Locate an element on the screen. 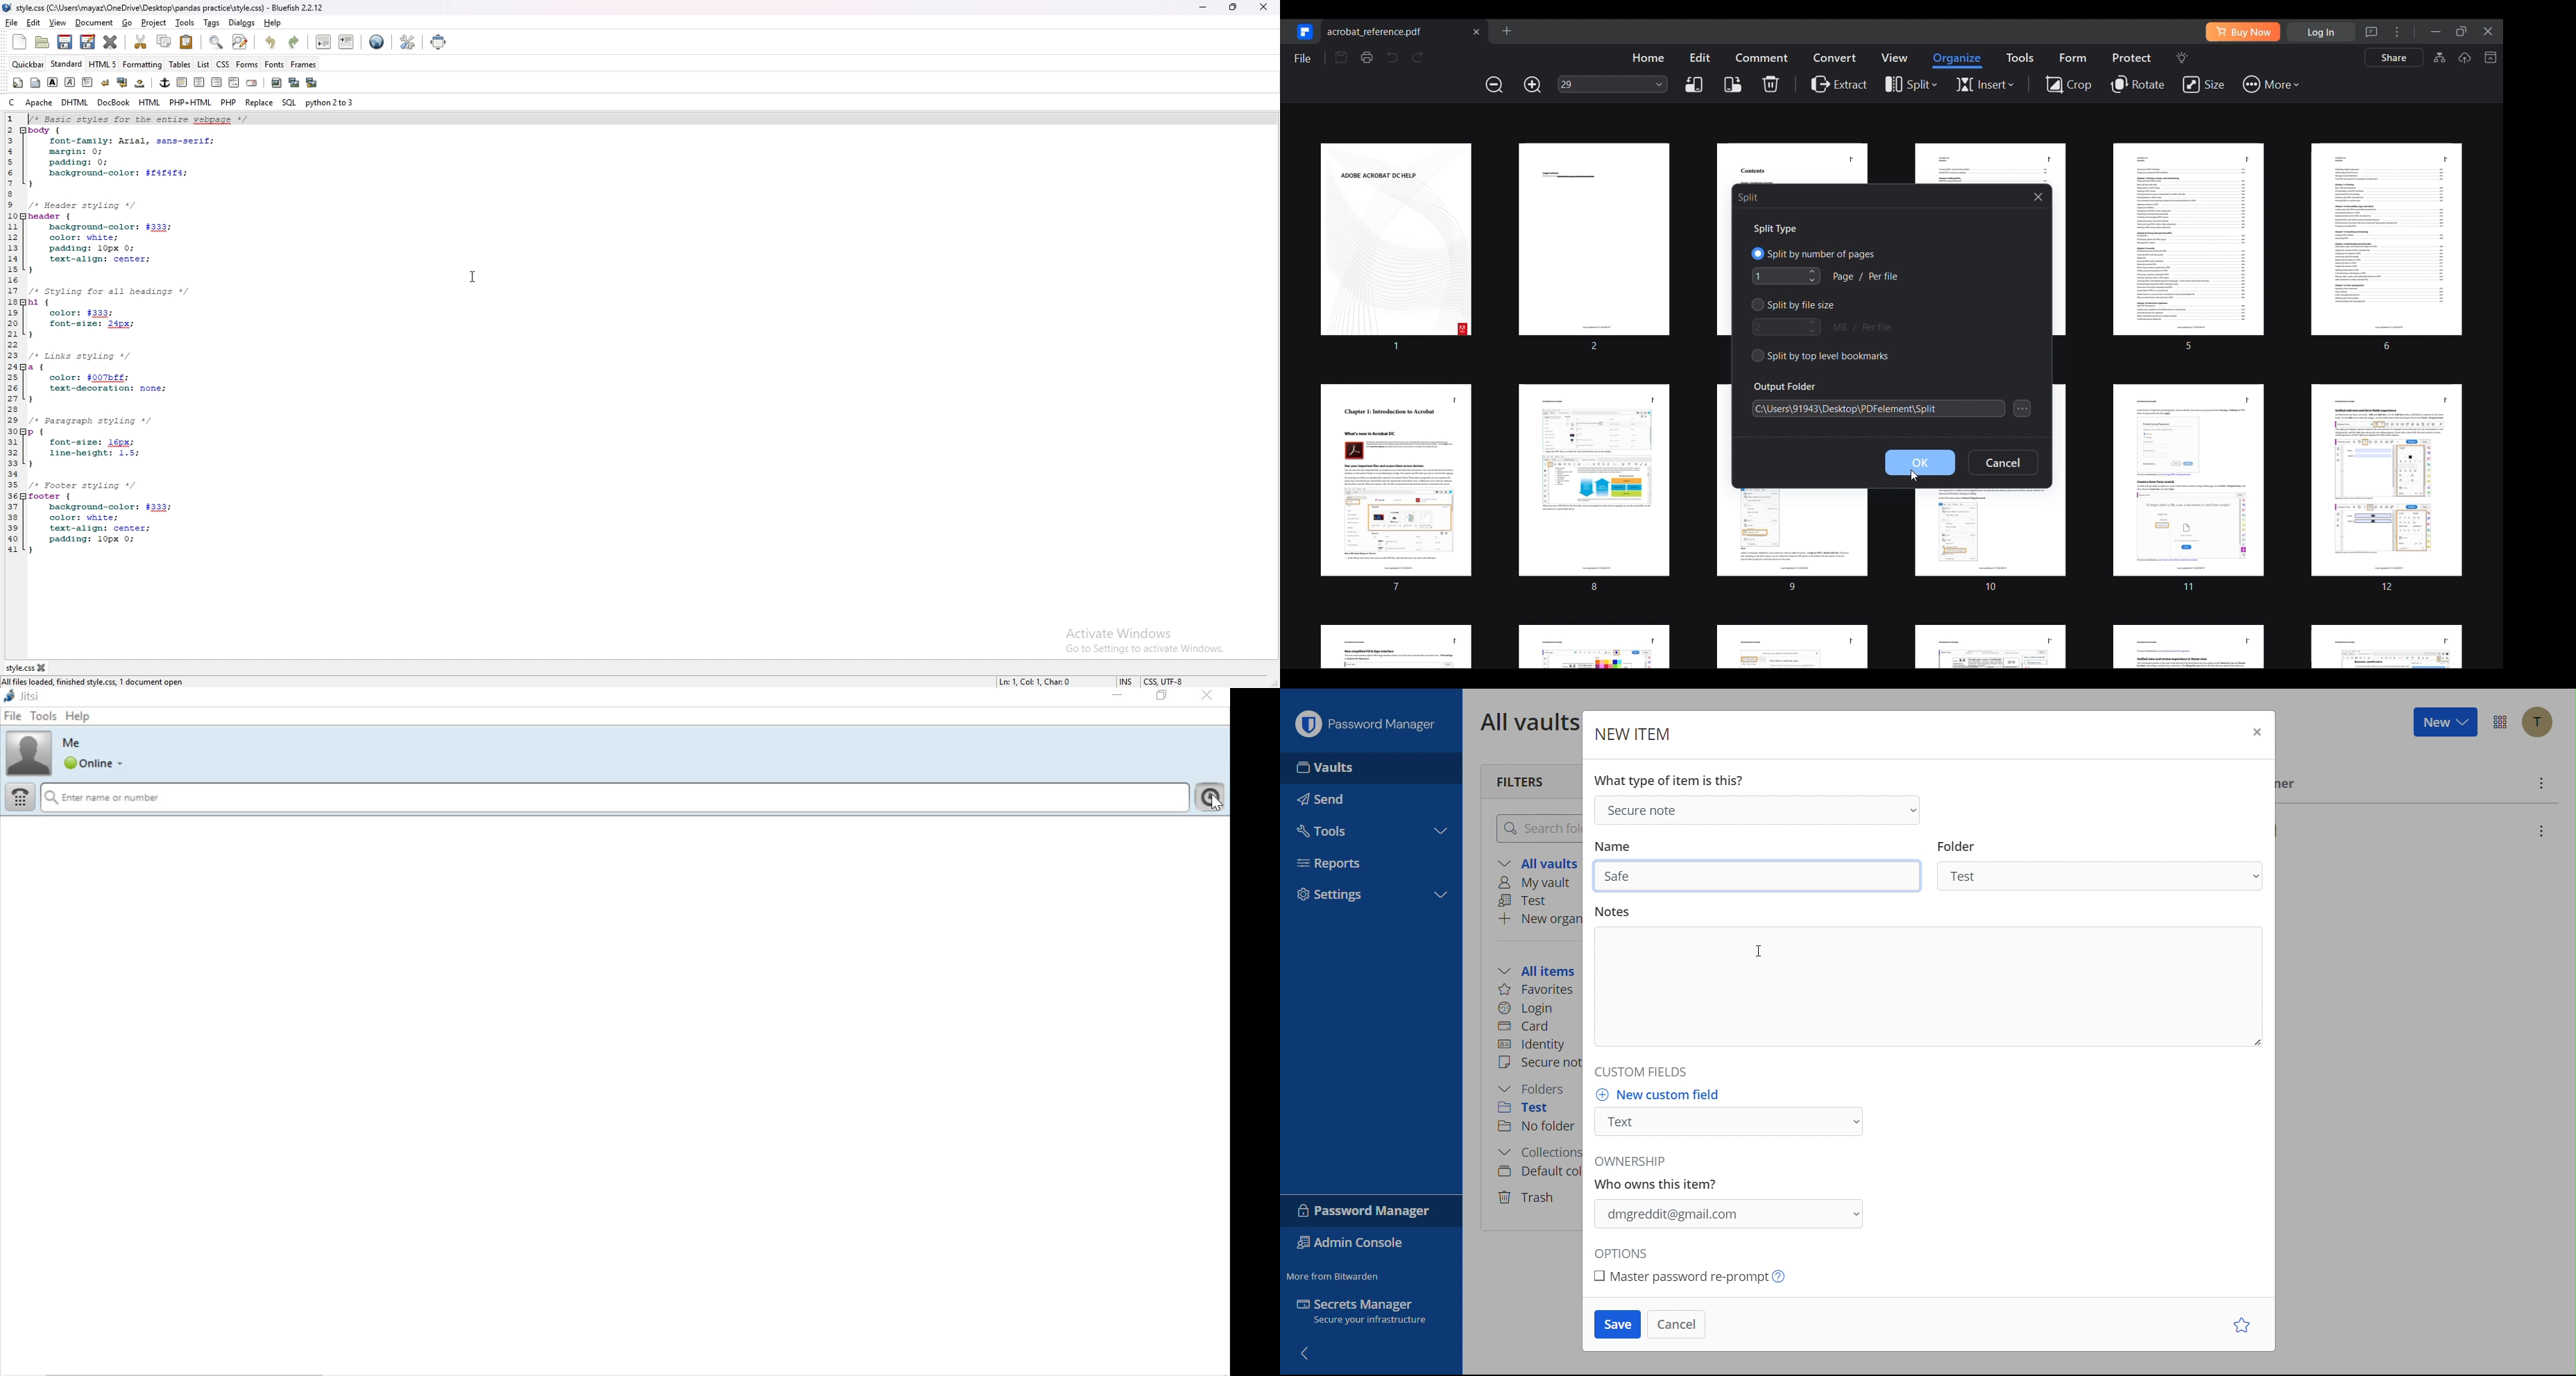 The height and width of the screenshot is (1400, 2576). Ln: 1, Col: 1, Char: 0 is located at coordinates (1038, 681).